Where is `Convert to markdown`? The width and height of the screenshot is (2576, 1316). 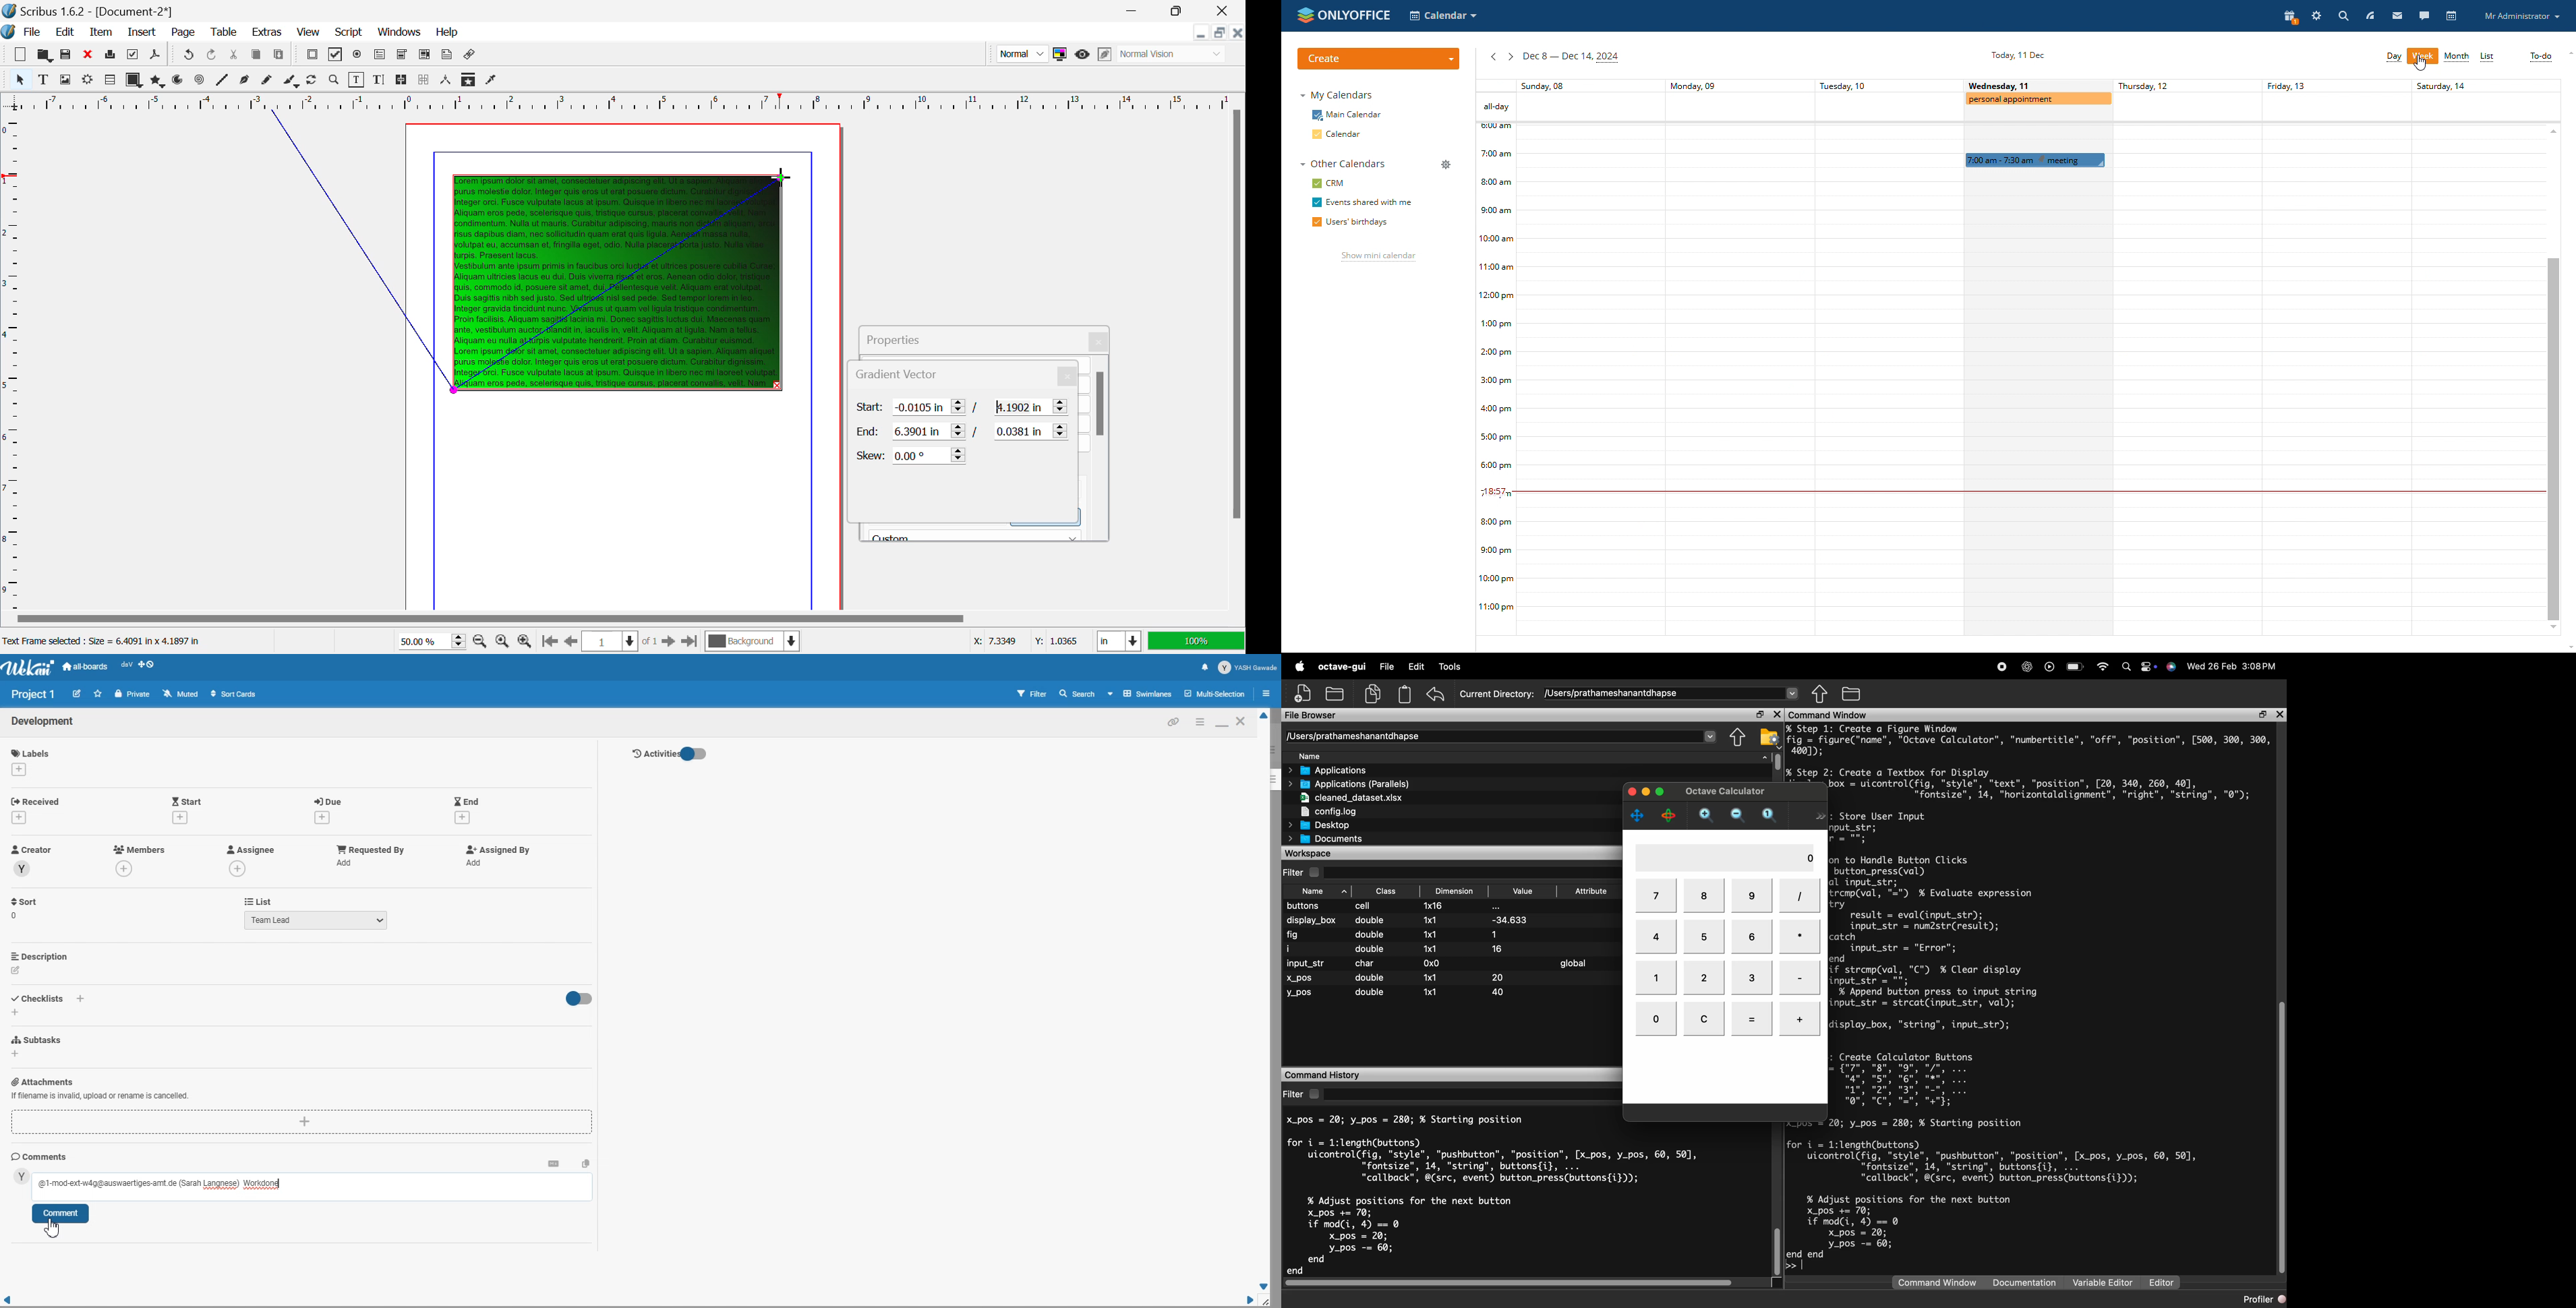 Convert to markdown is located at coordinates (553, 1163).